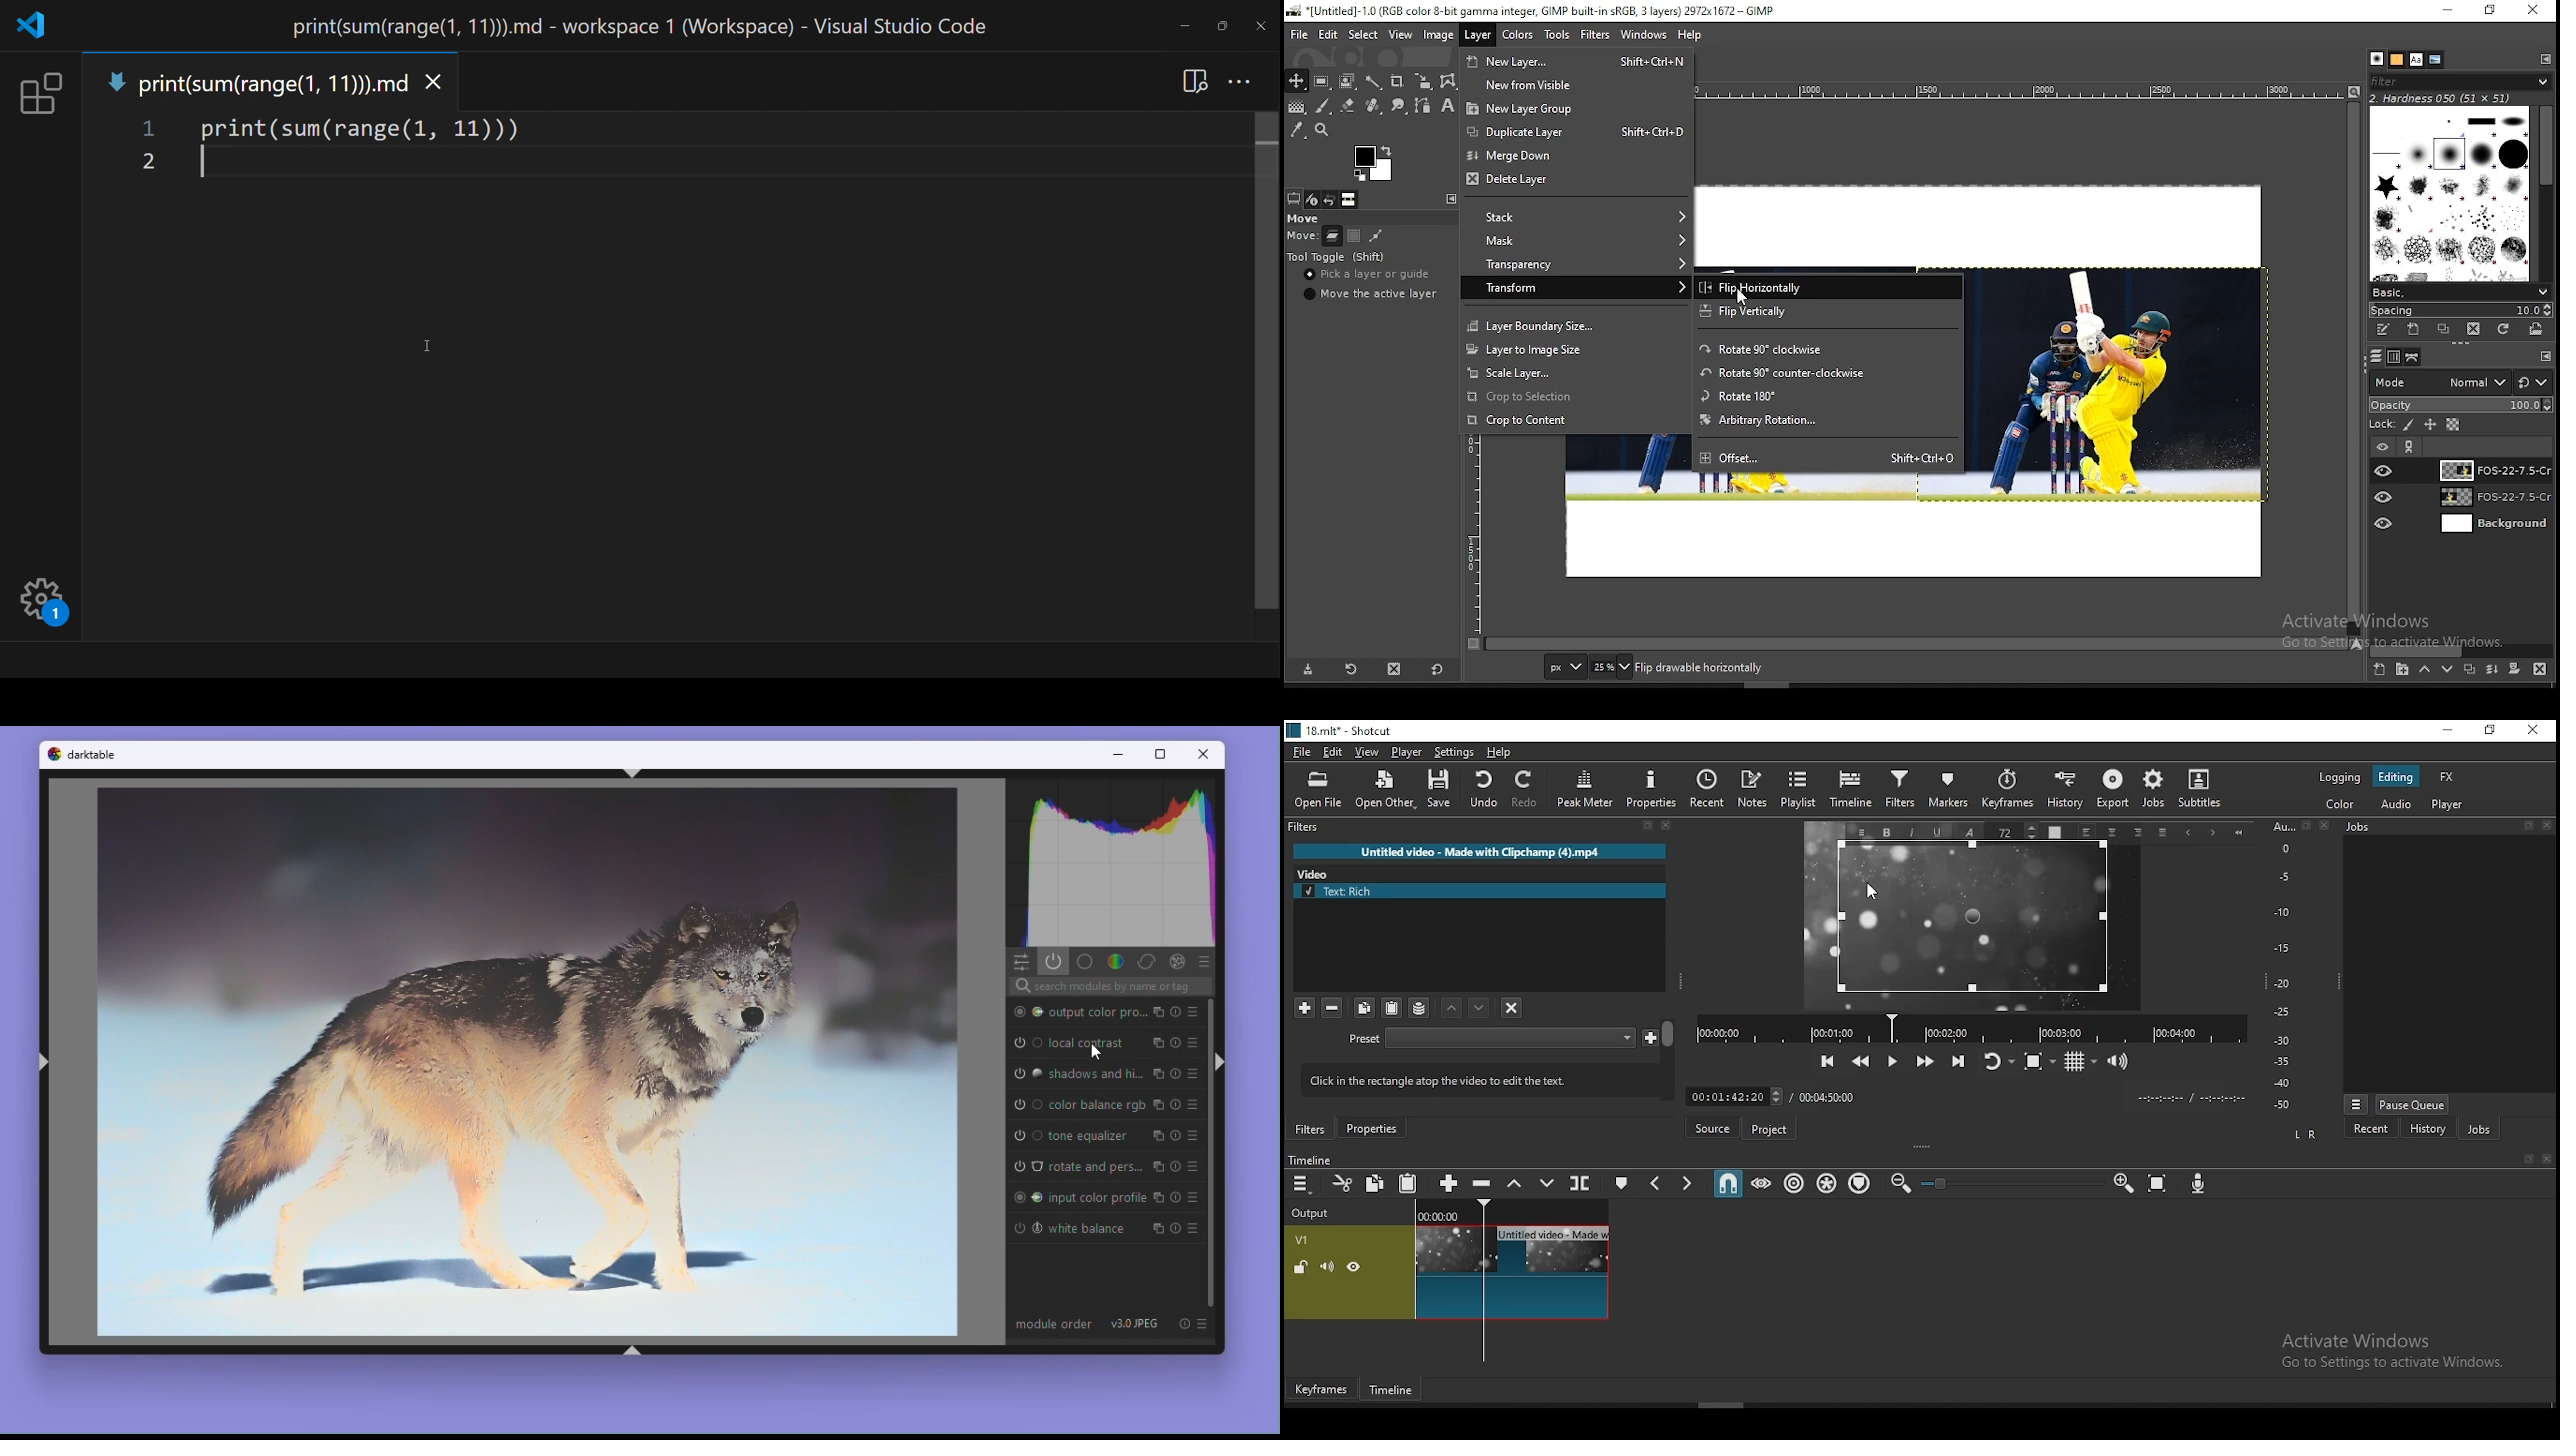 This screenshot has height=1456, width=2576. What do you see at coordinates (2545, 58) in the screenshot?
I see `tool` at bounding box center [2545, 58].